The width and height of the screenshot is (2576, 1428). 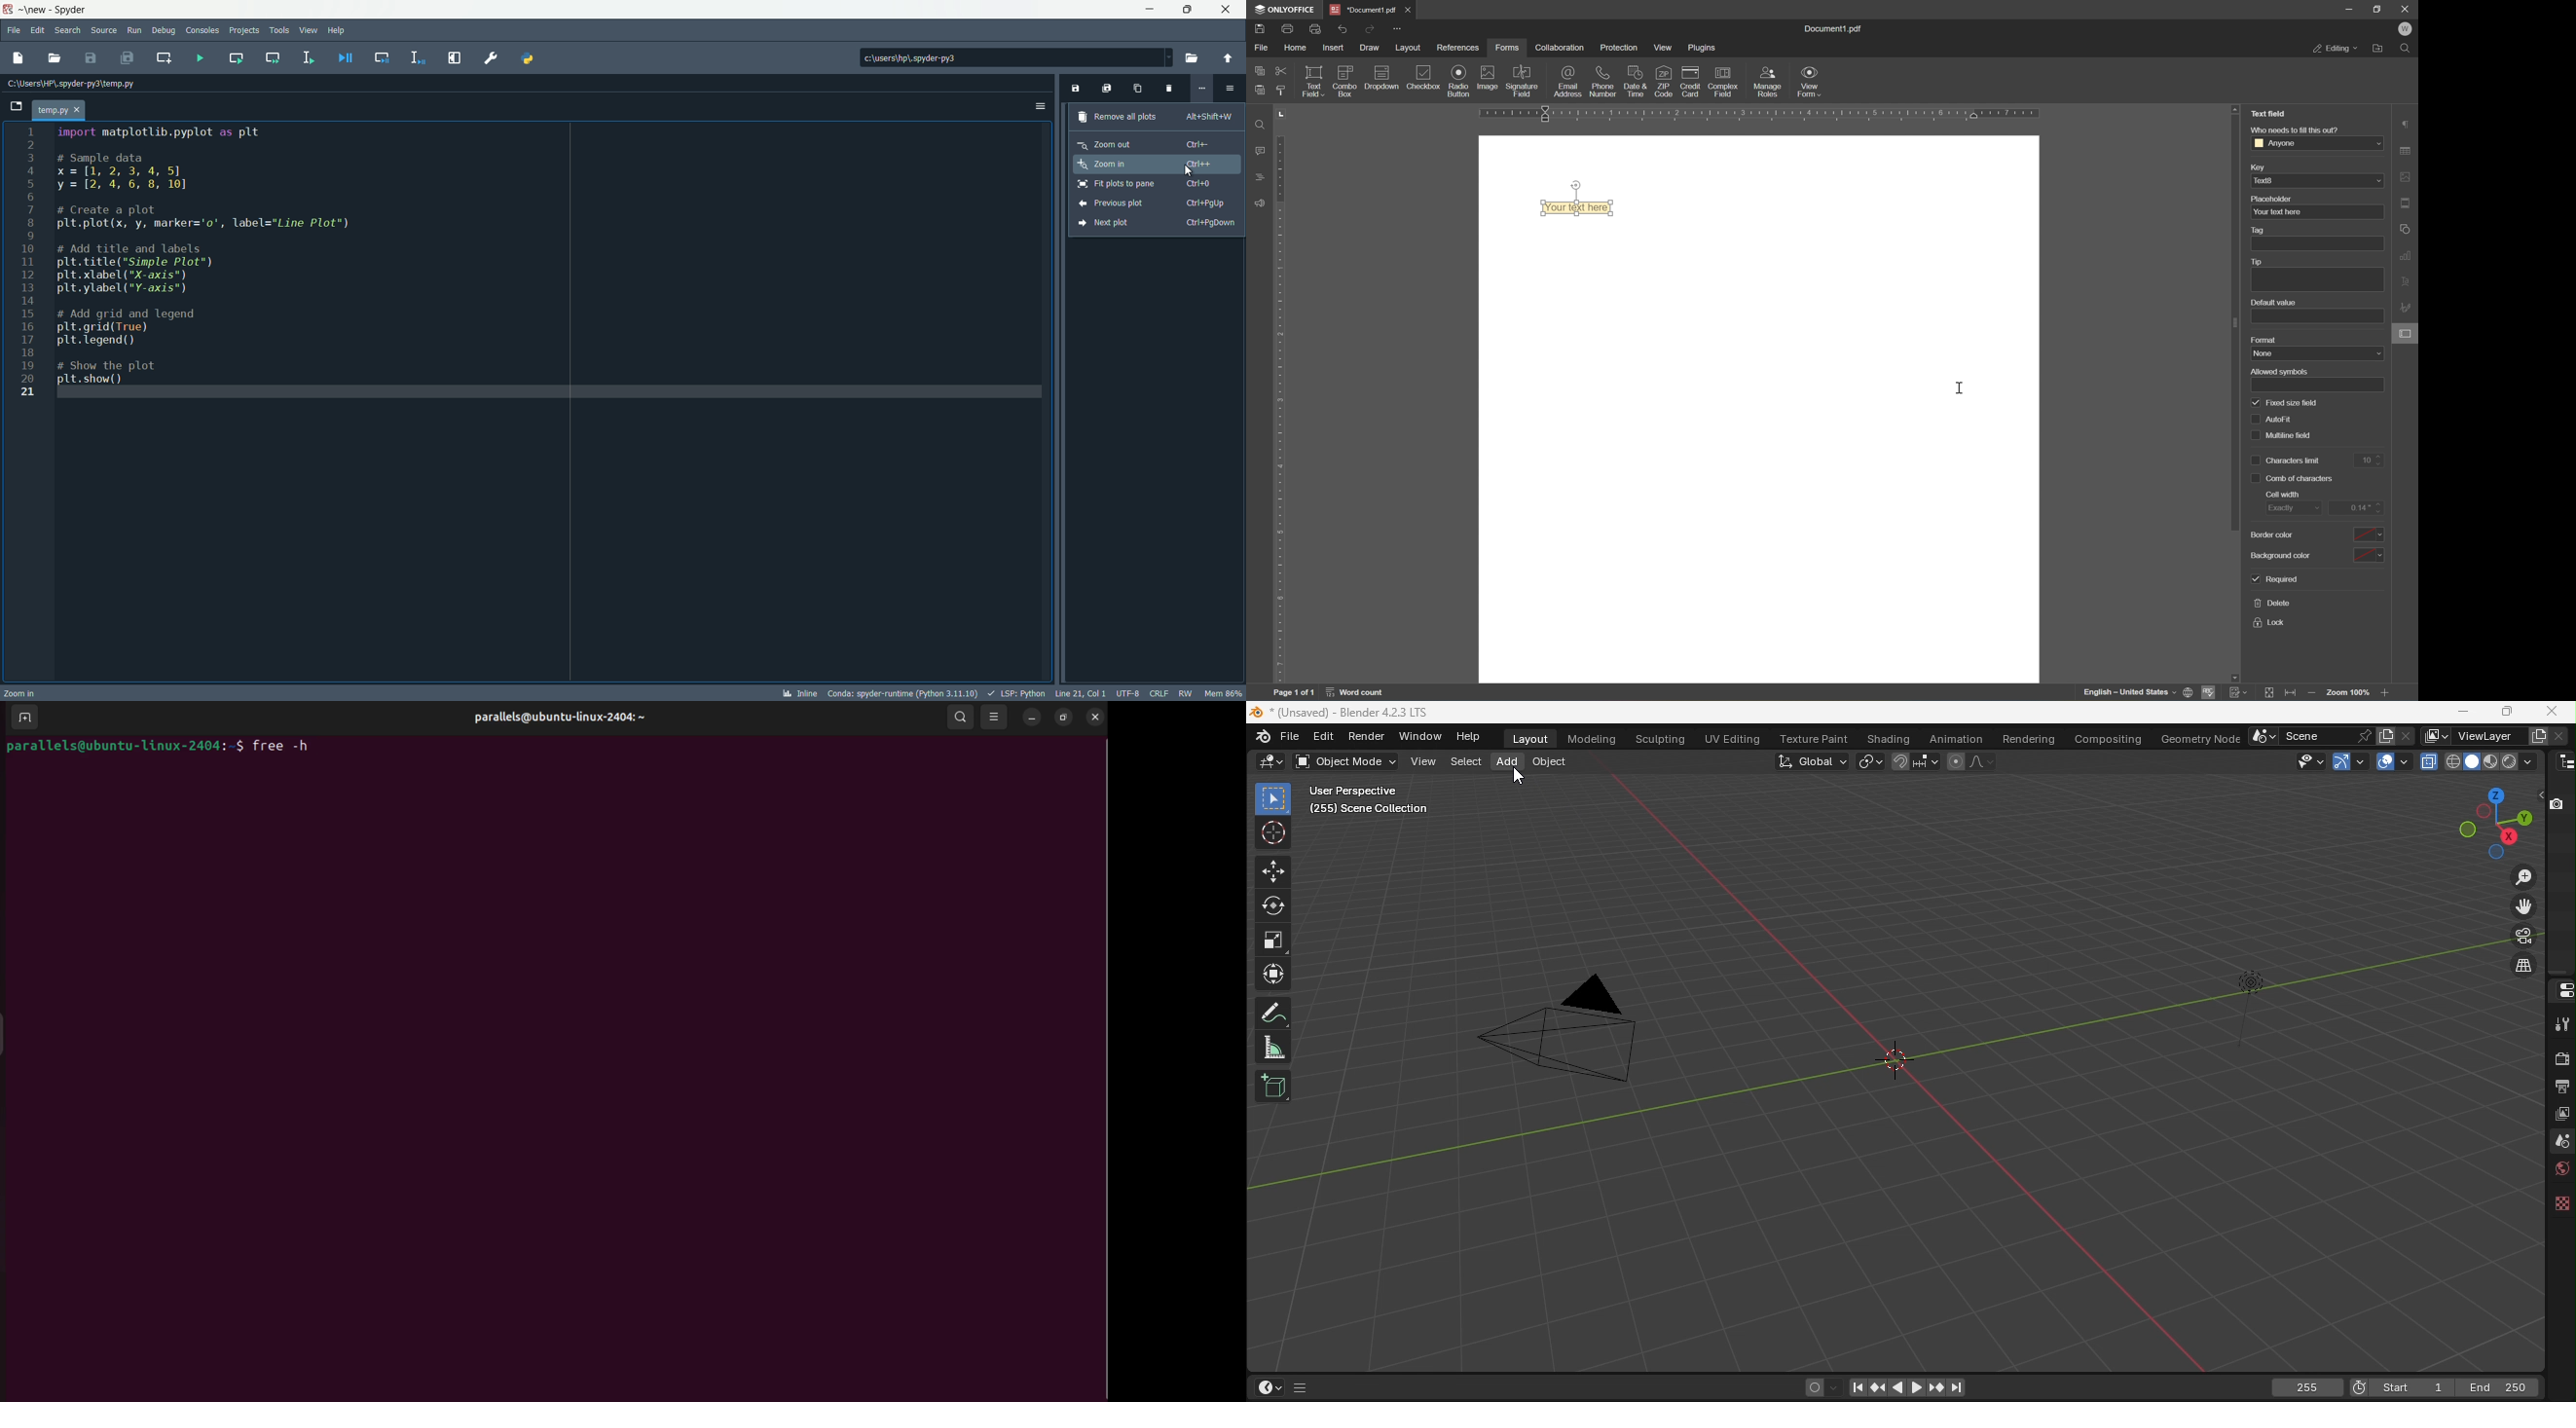 What do you see at coordinates (1475, 737) in the screenshot?
I see `Help` at bounding box center [1475, 737].